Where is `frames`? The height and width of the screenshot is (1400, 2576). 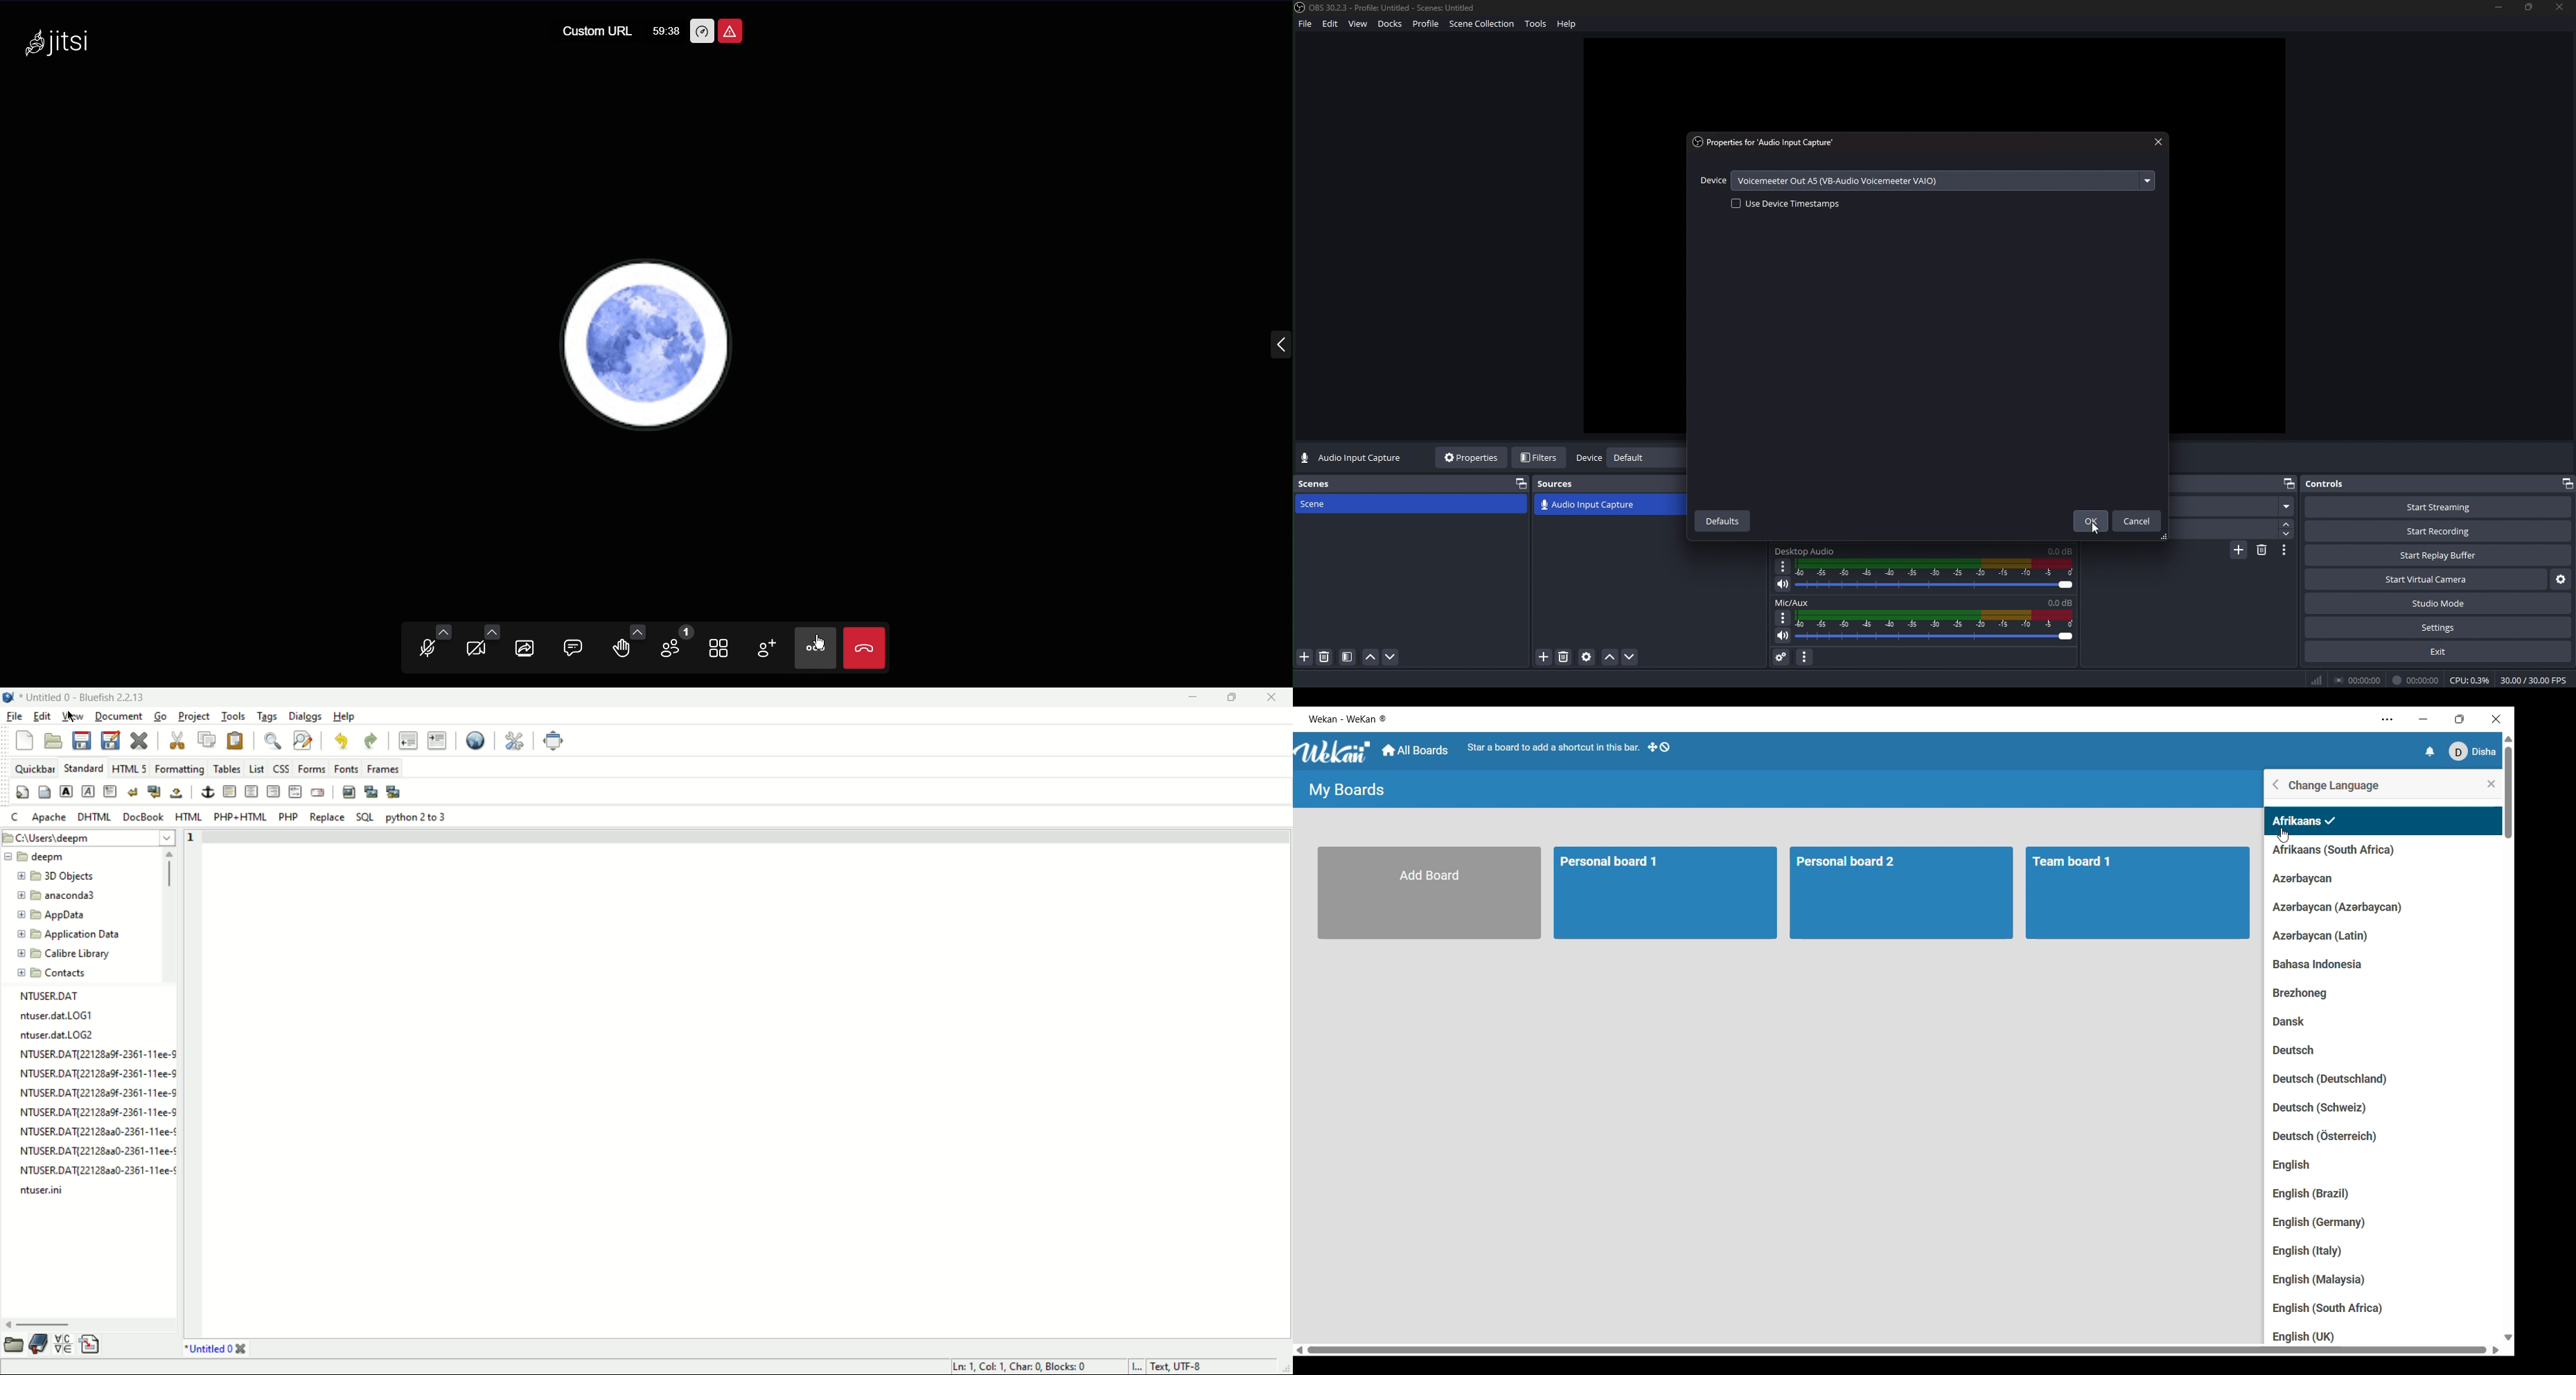
frames is located at coordinates (382, 768).